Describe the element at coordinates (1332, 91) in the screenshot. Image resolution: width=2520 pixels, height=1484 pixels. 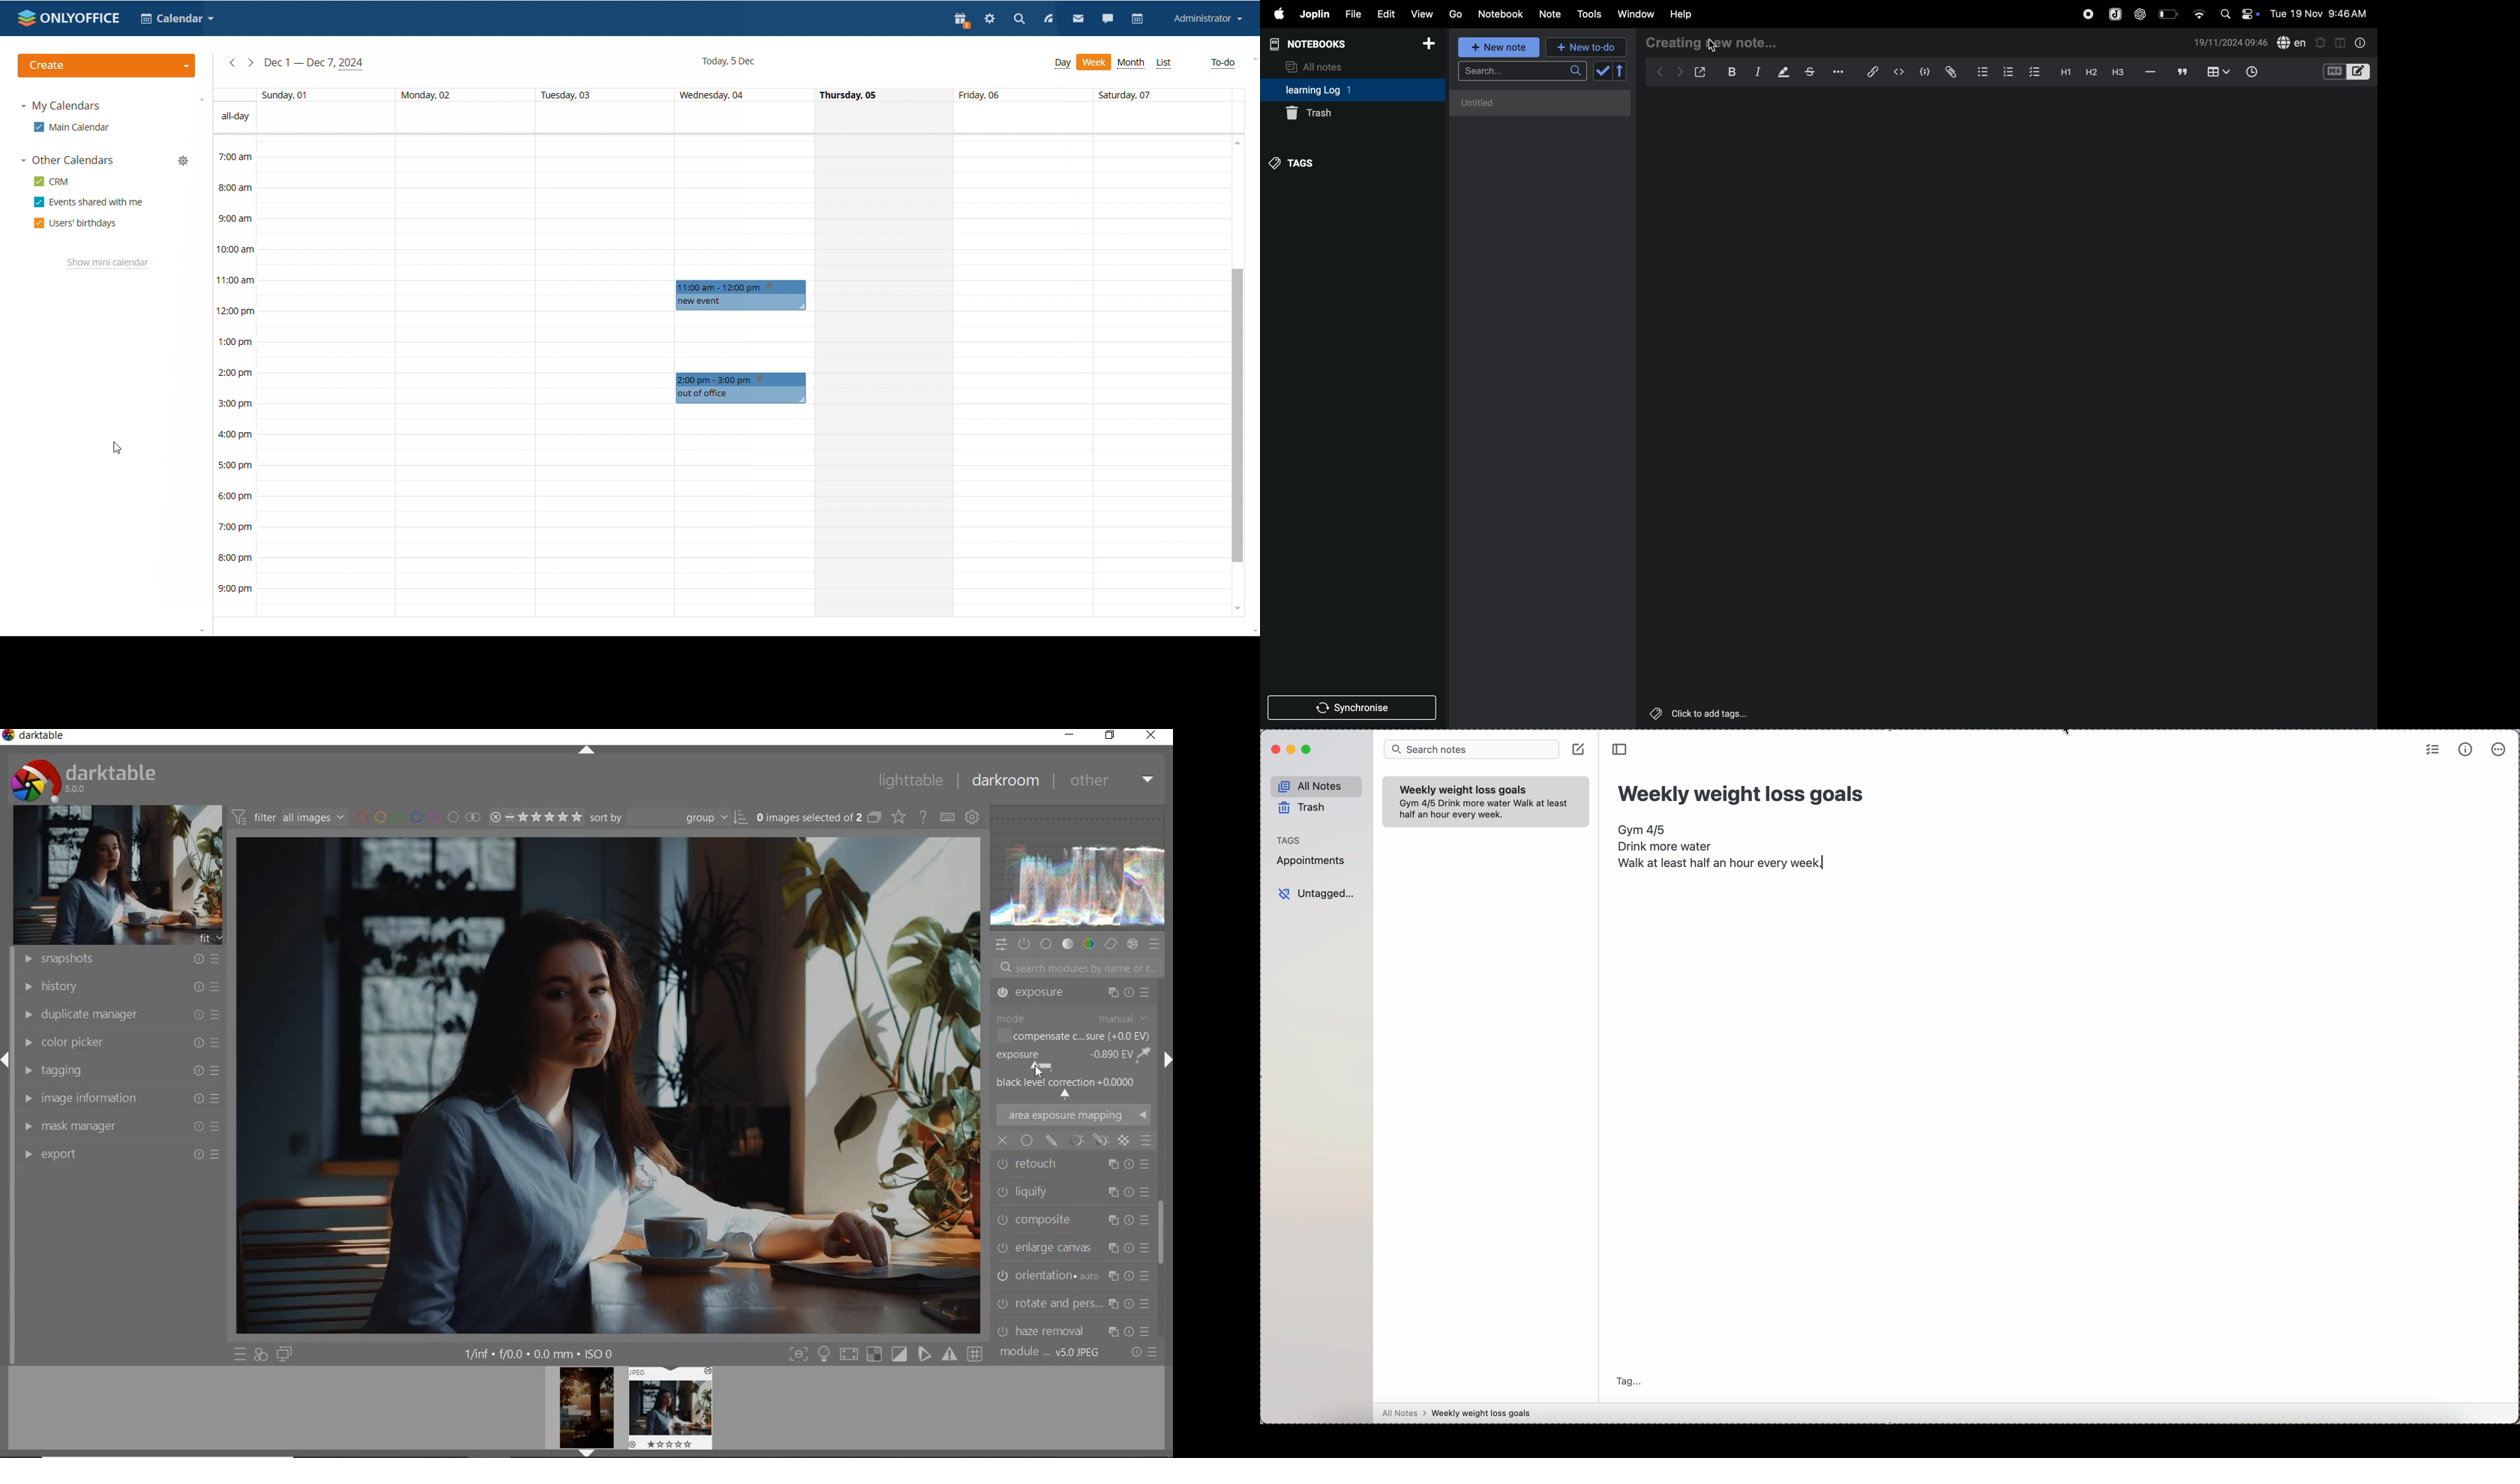
I see `learning log` at that location.